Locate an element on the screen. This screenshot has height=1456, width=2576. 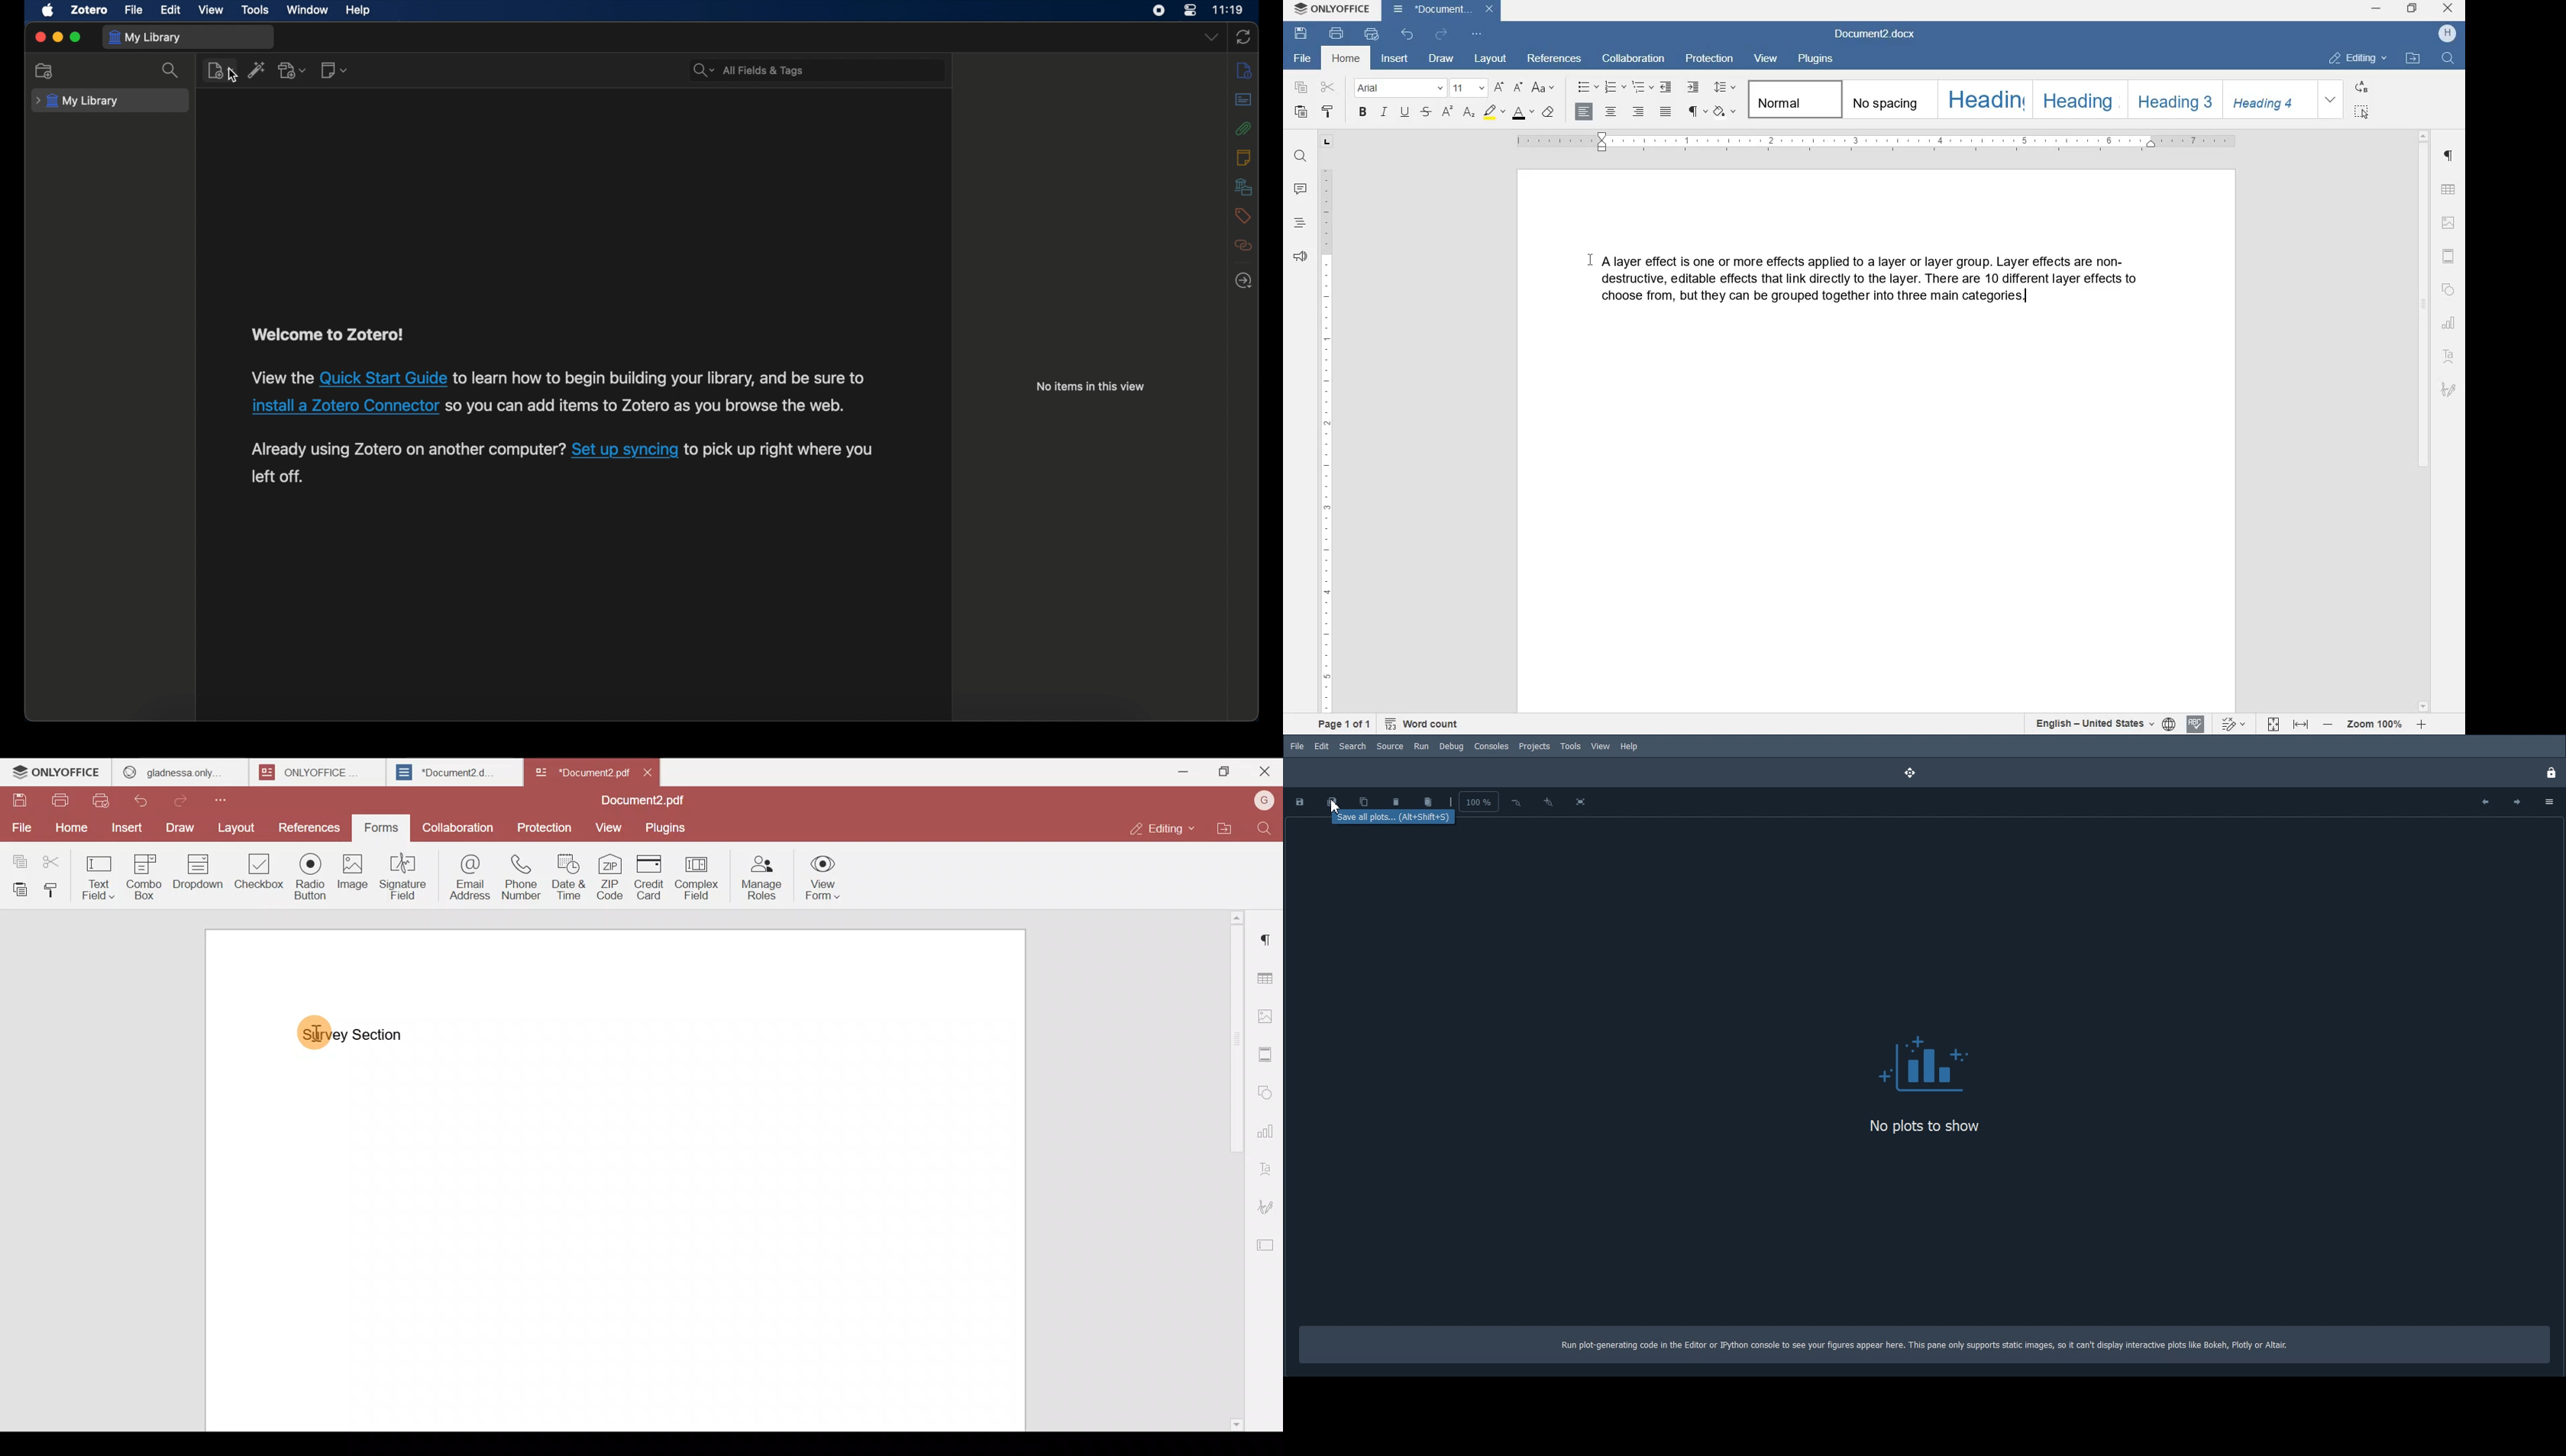
new item is located at coordinates (221, 71).